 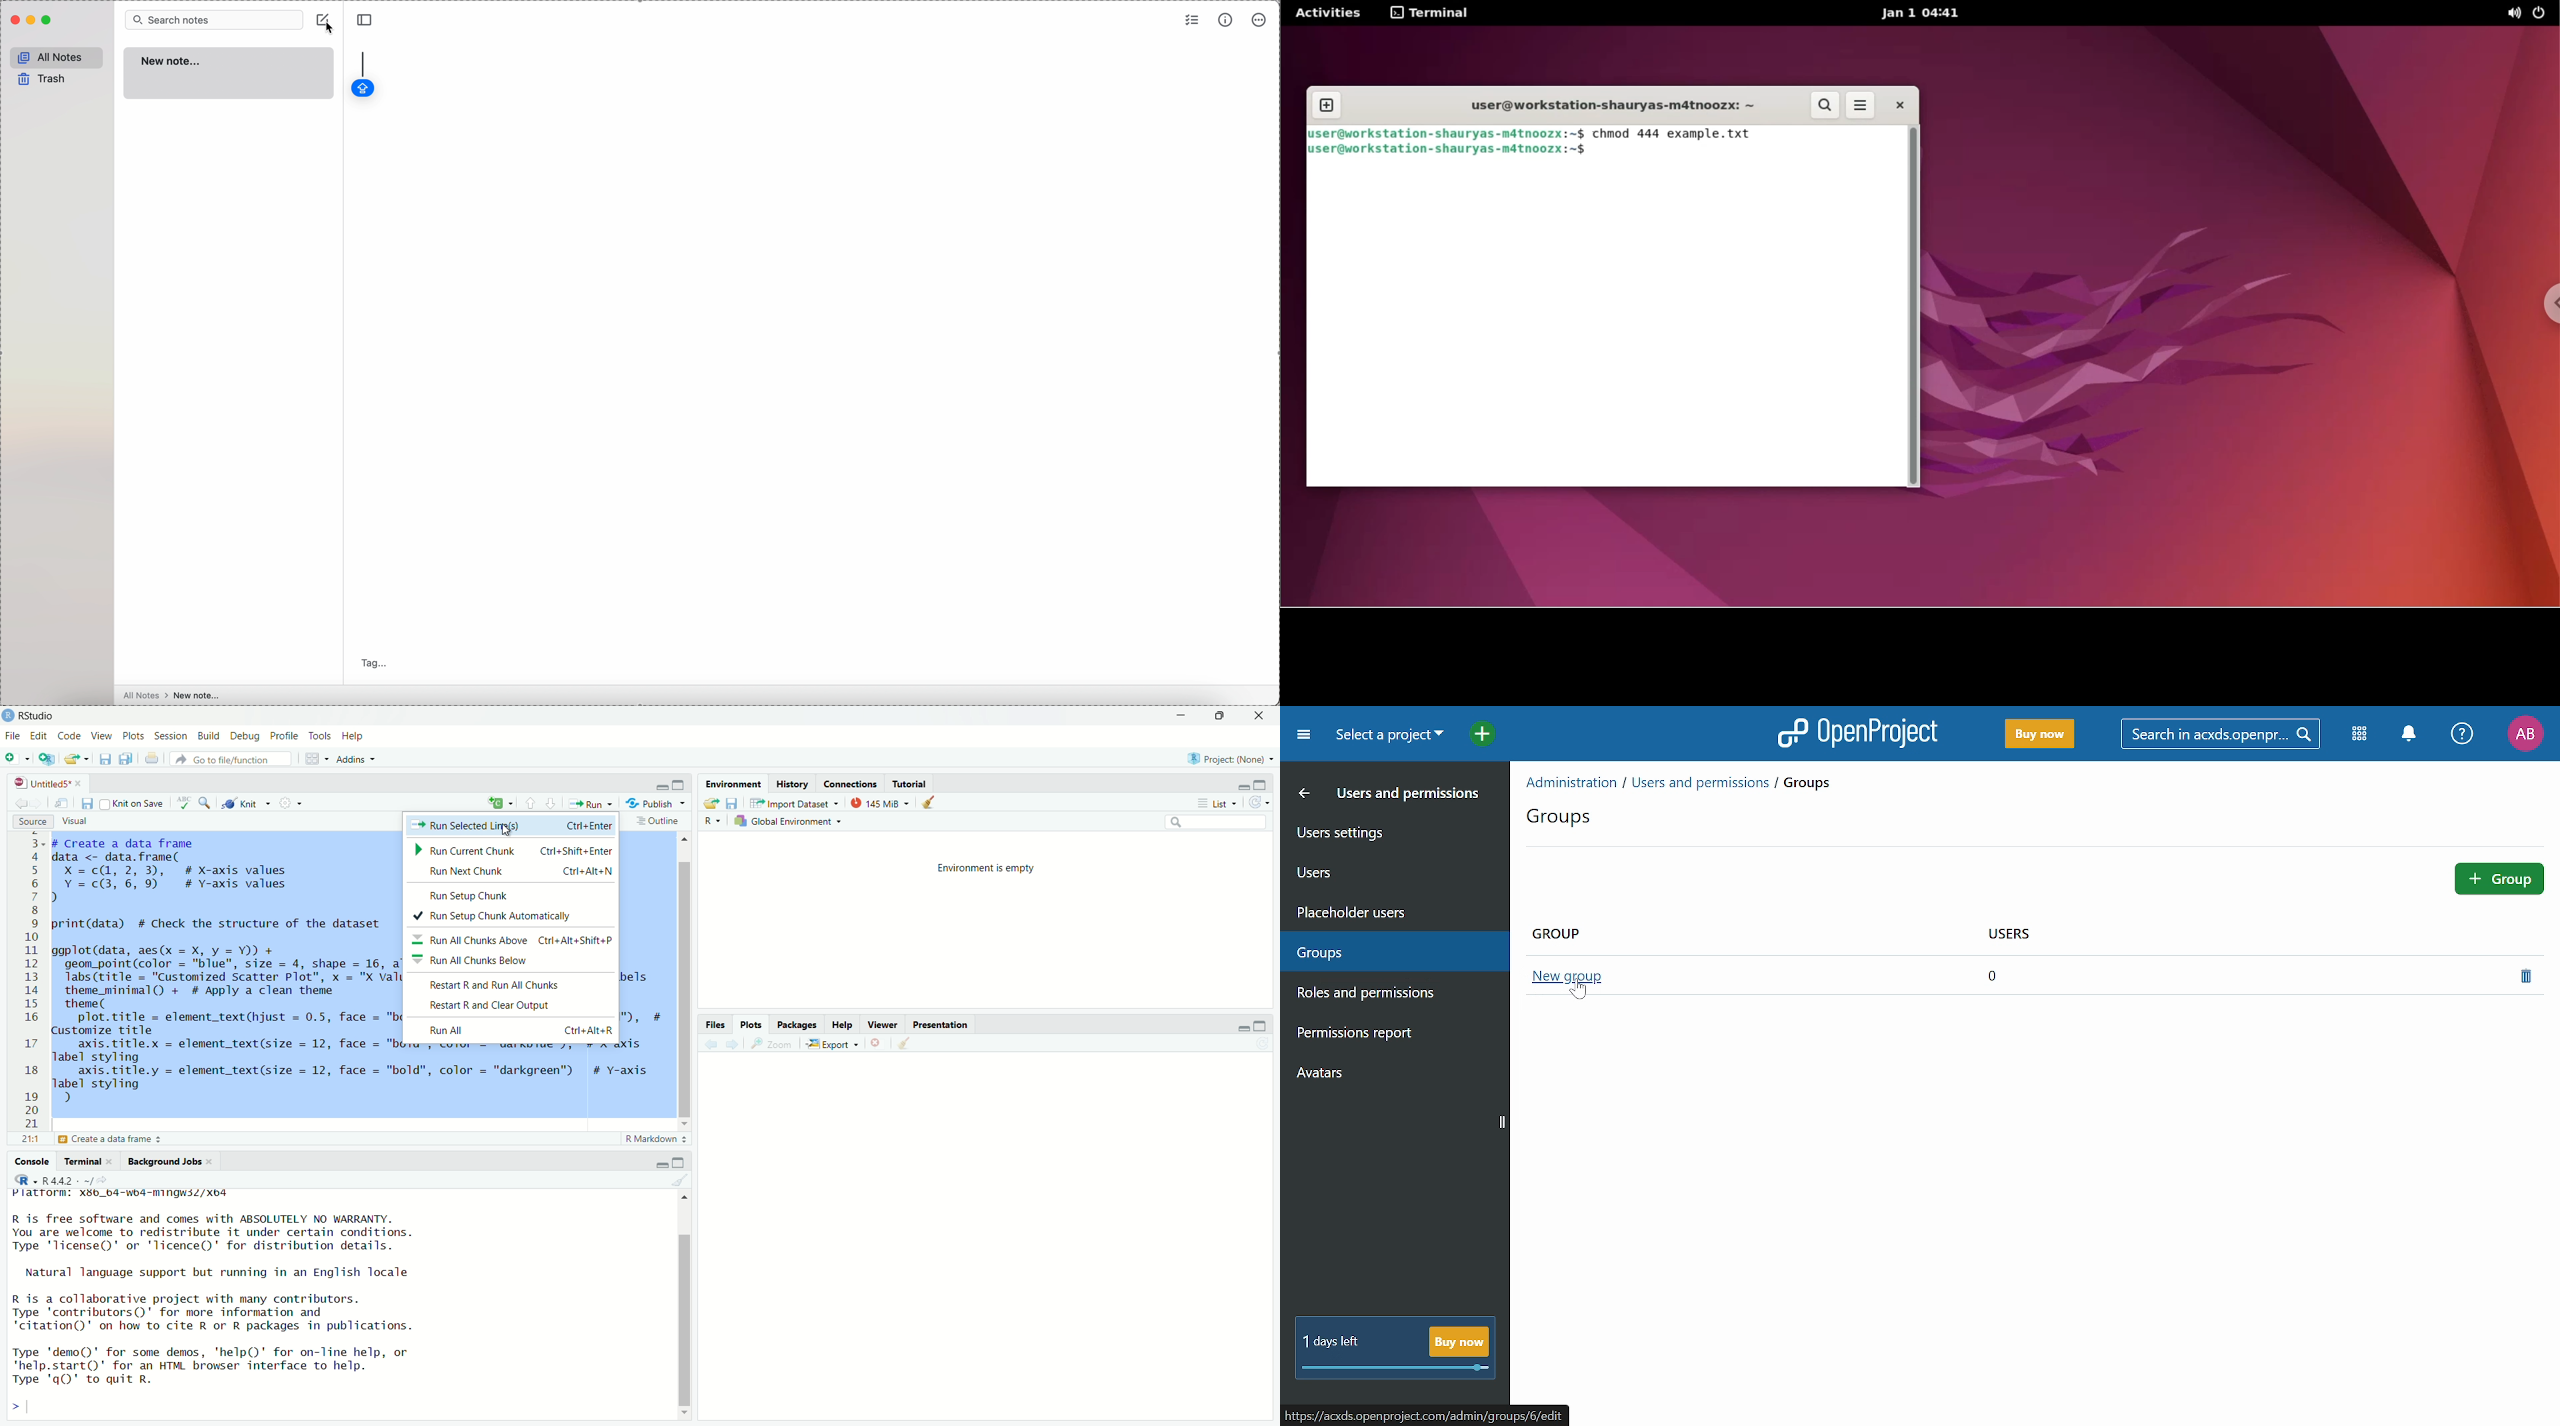 What do you see at coordinates (501, 805) in the screenshot?
I see `Copy File` at bounding box center [501, 805].